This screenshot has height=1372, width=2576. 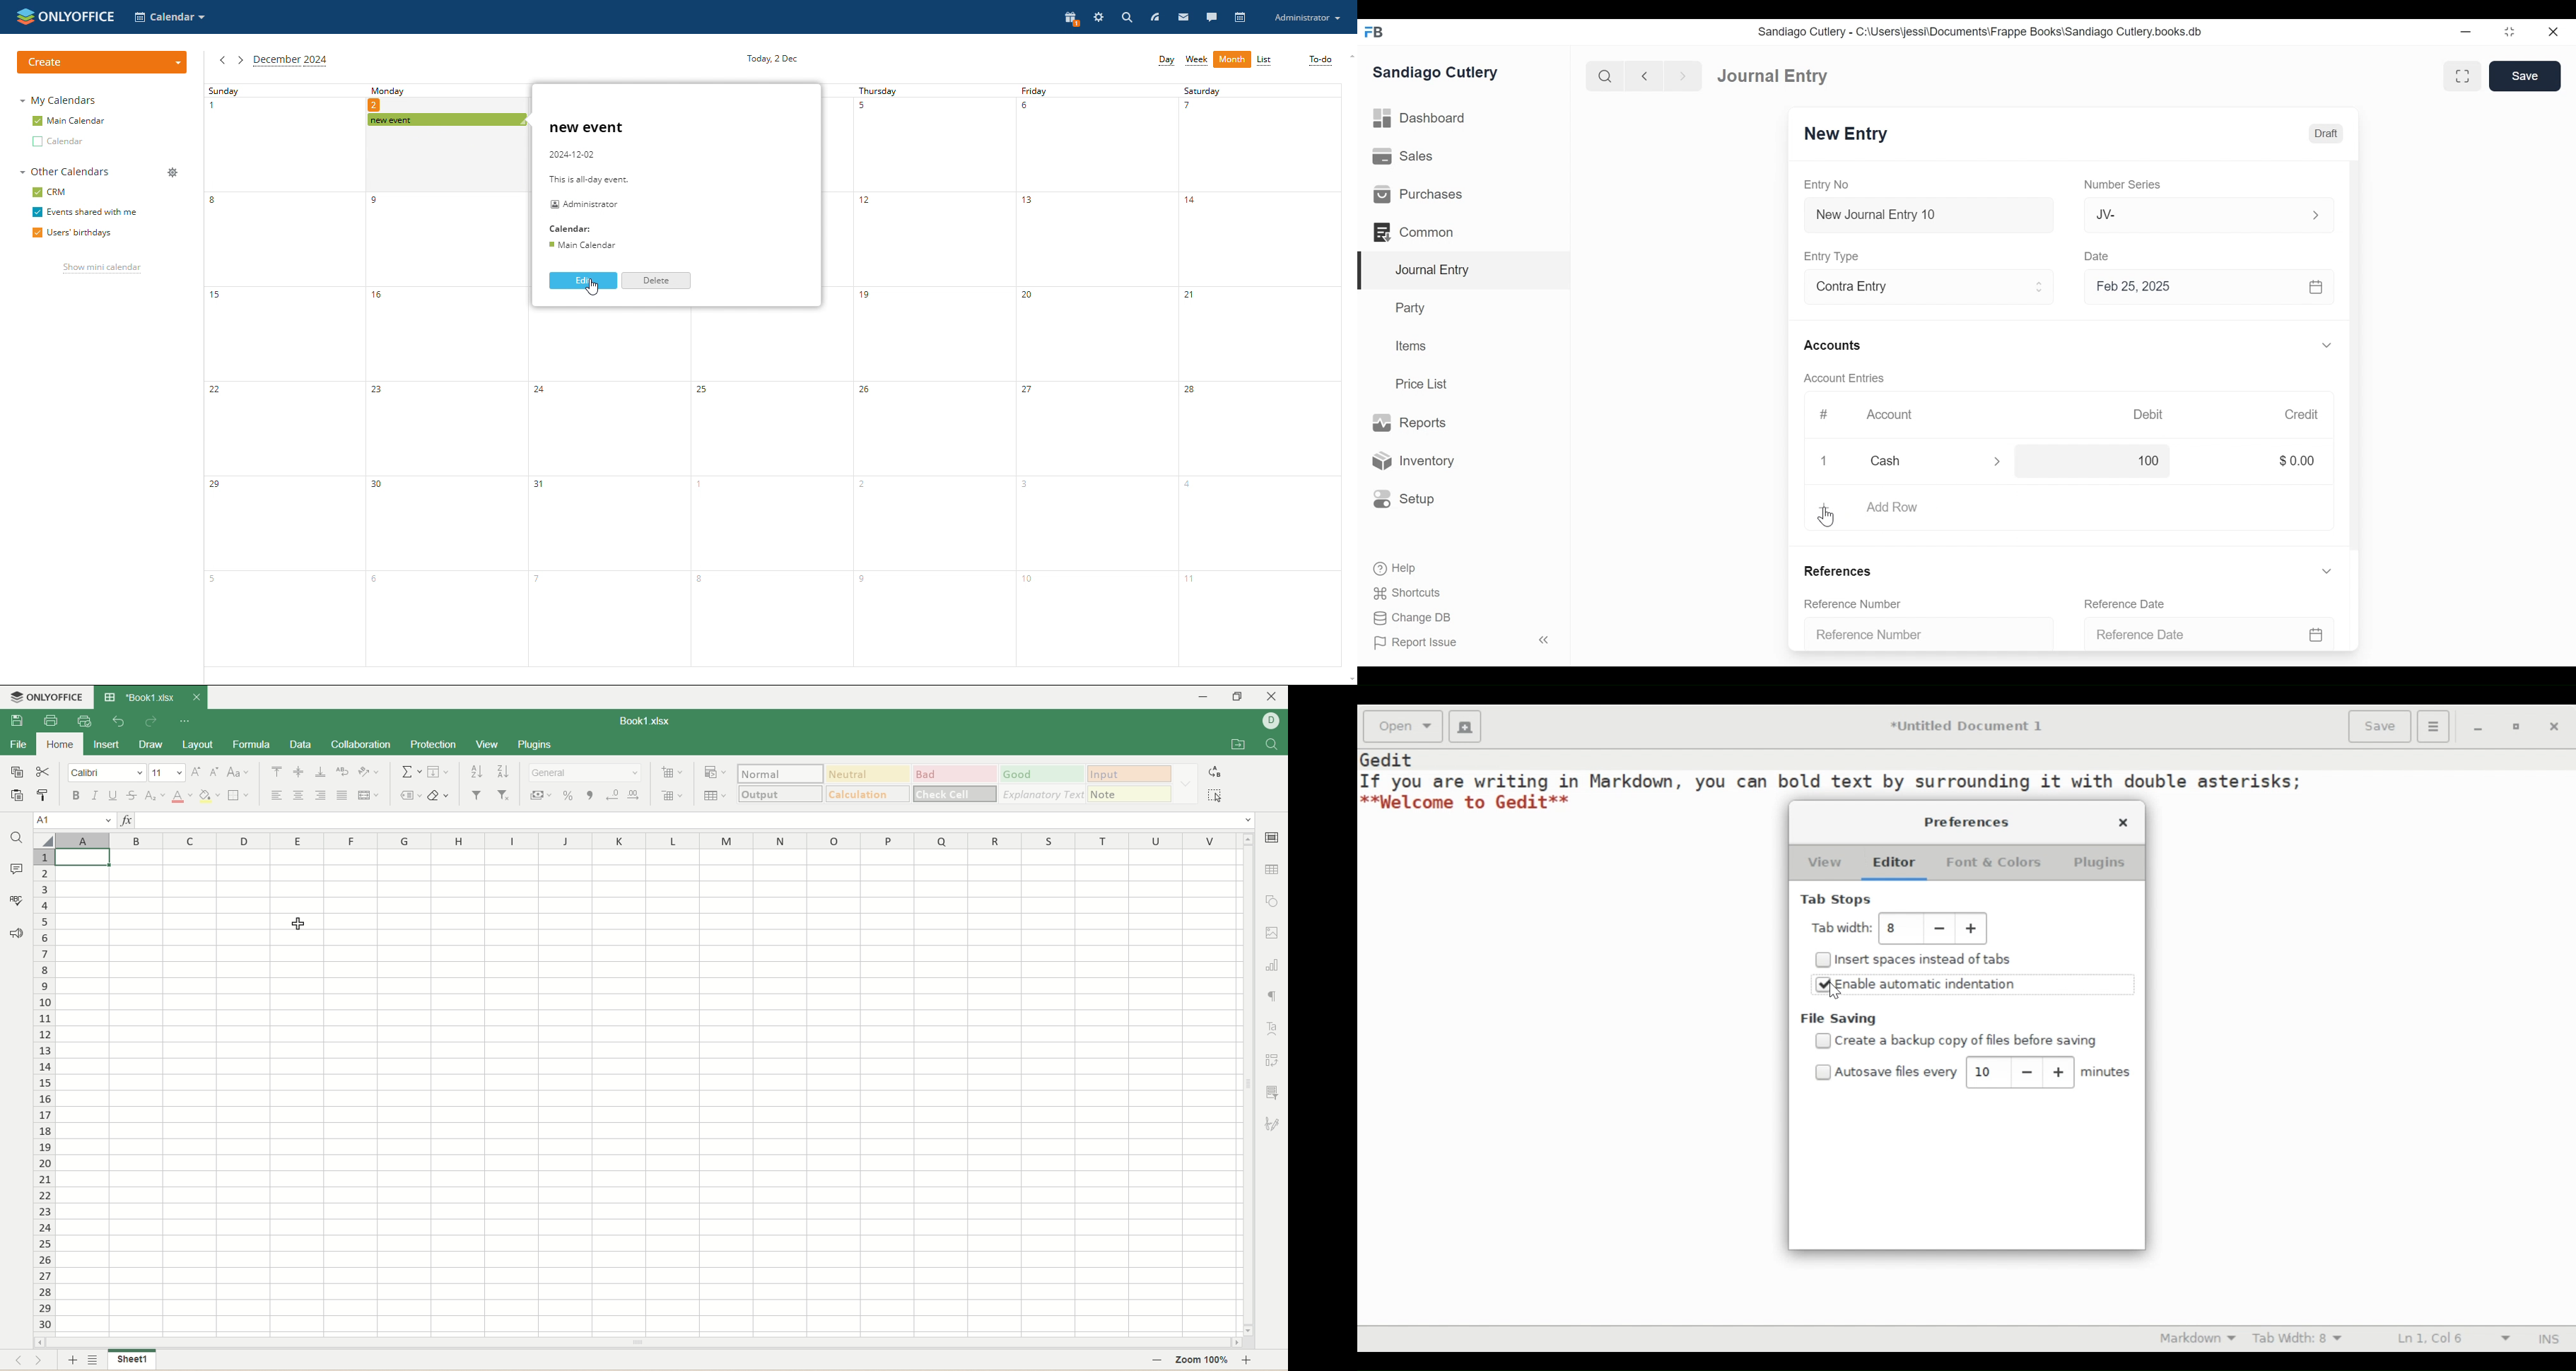 I want to click on New Entry, so click(x=1849, y=135).